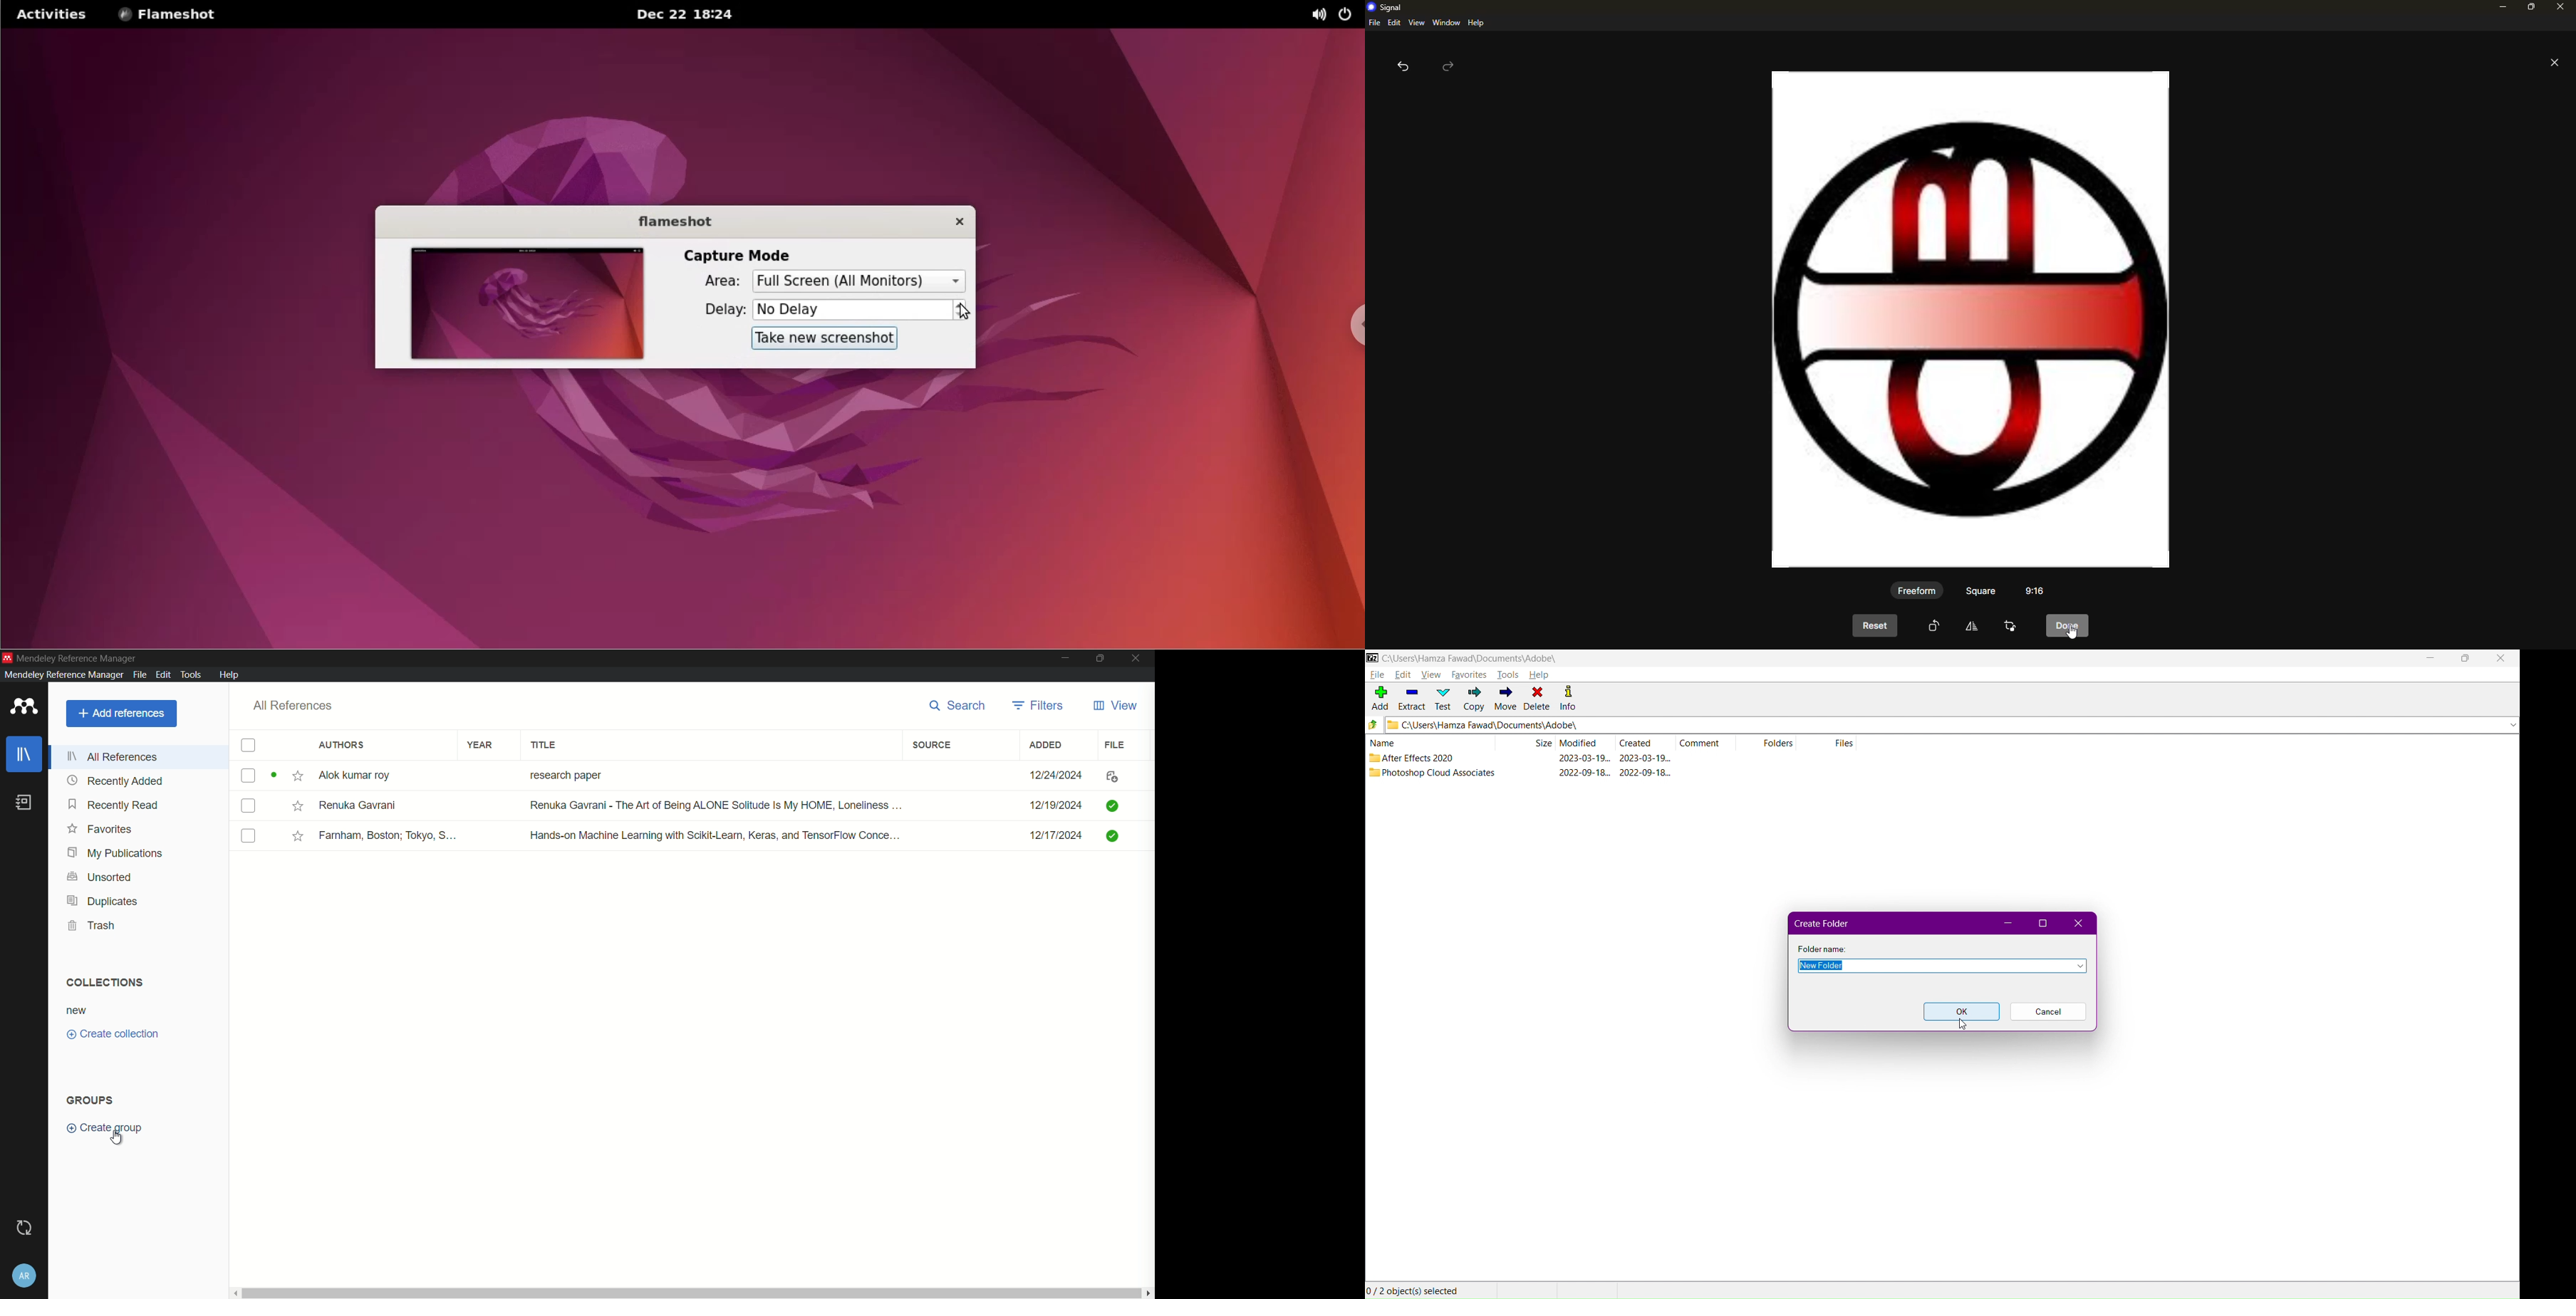 The width and height of the screenshot is (2576, 1316). I want to click on After Effects 2020, so click(1421, 758).